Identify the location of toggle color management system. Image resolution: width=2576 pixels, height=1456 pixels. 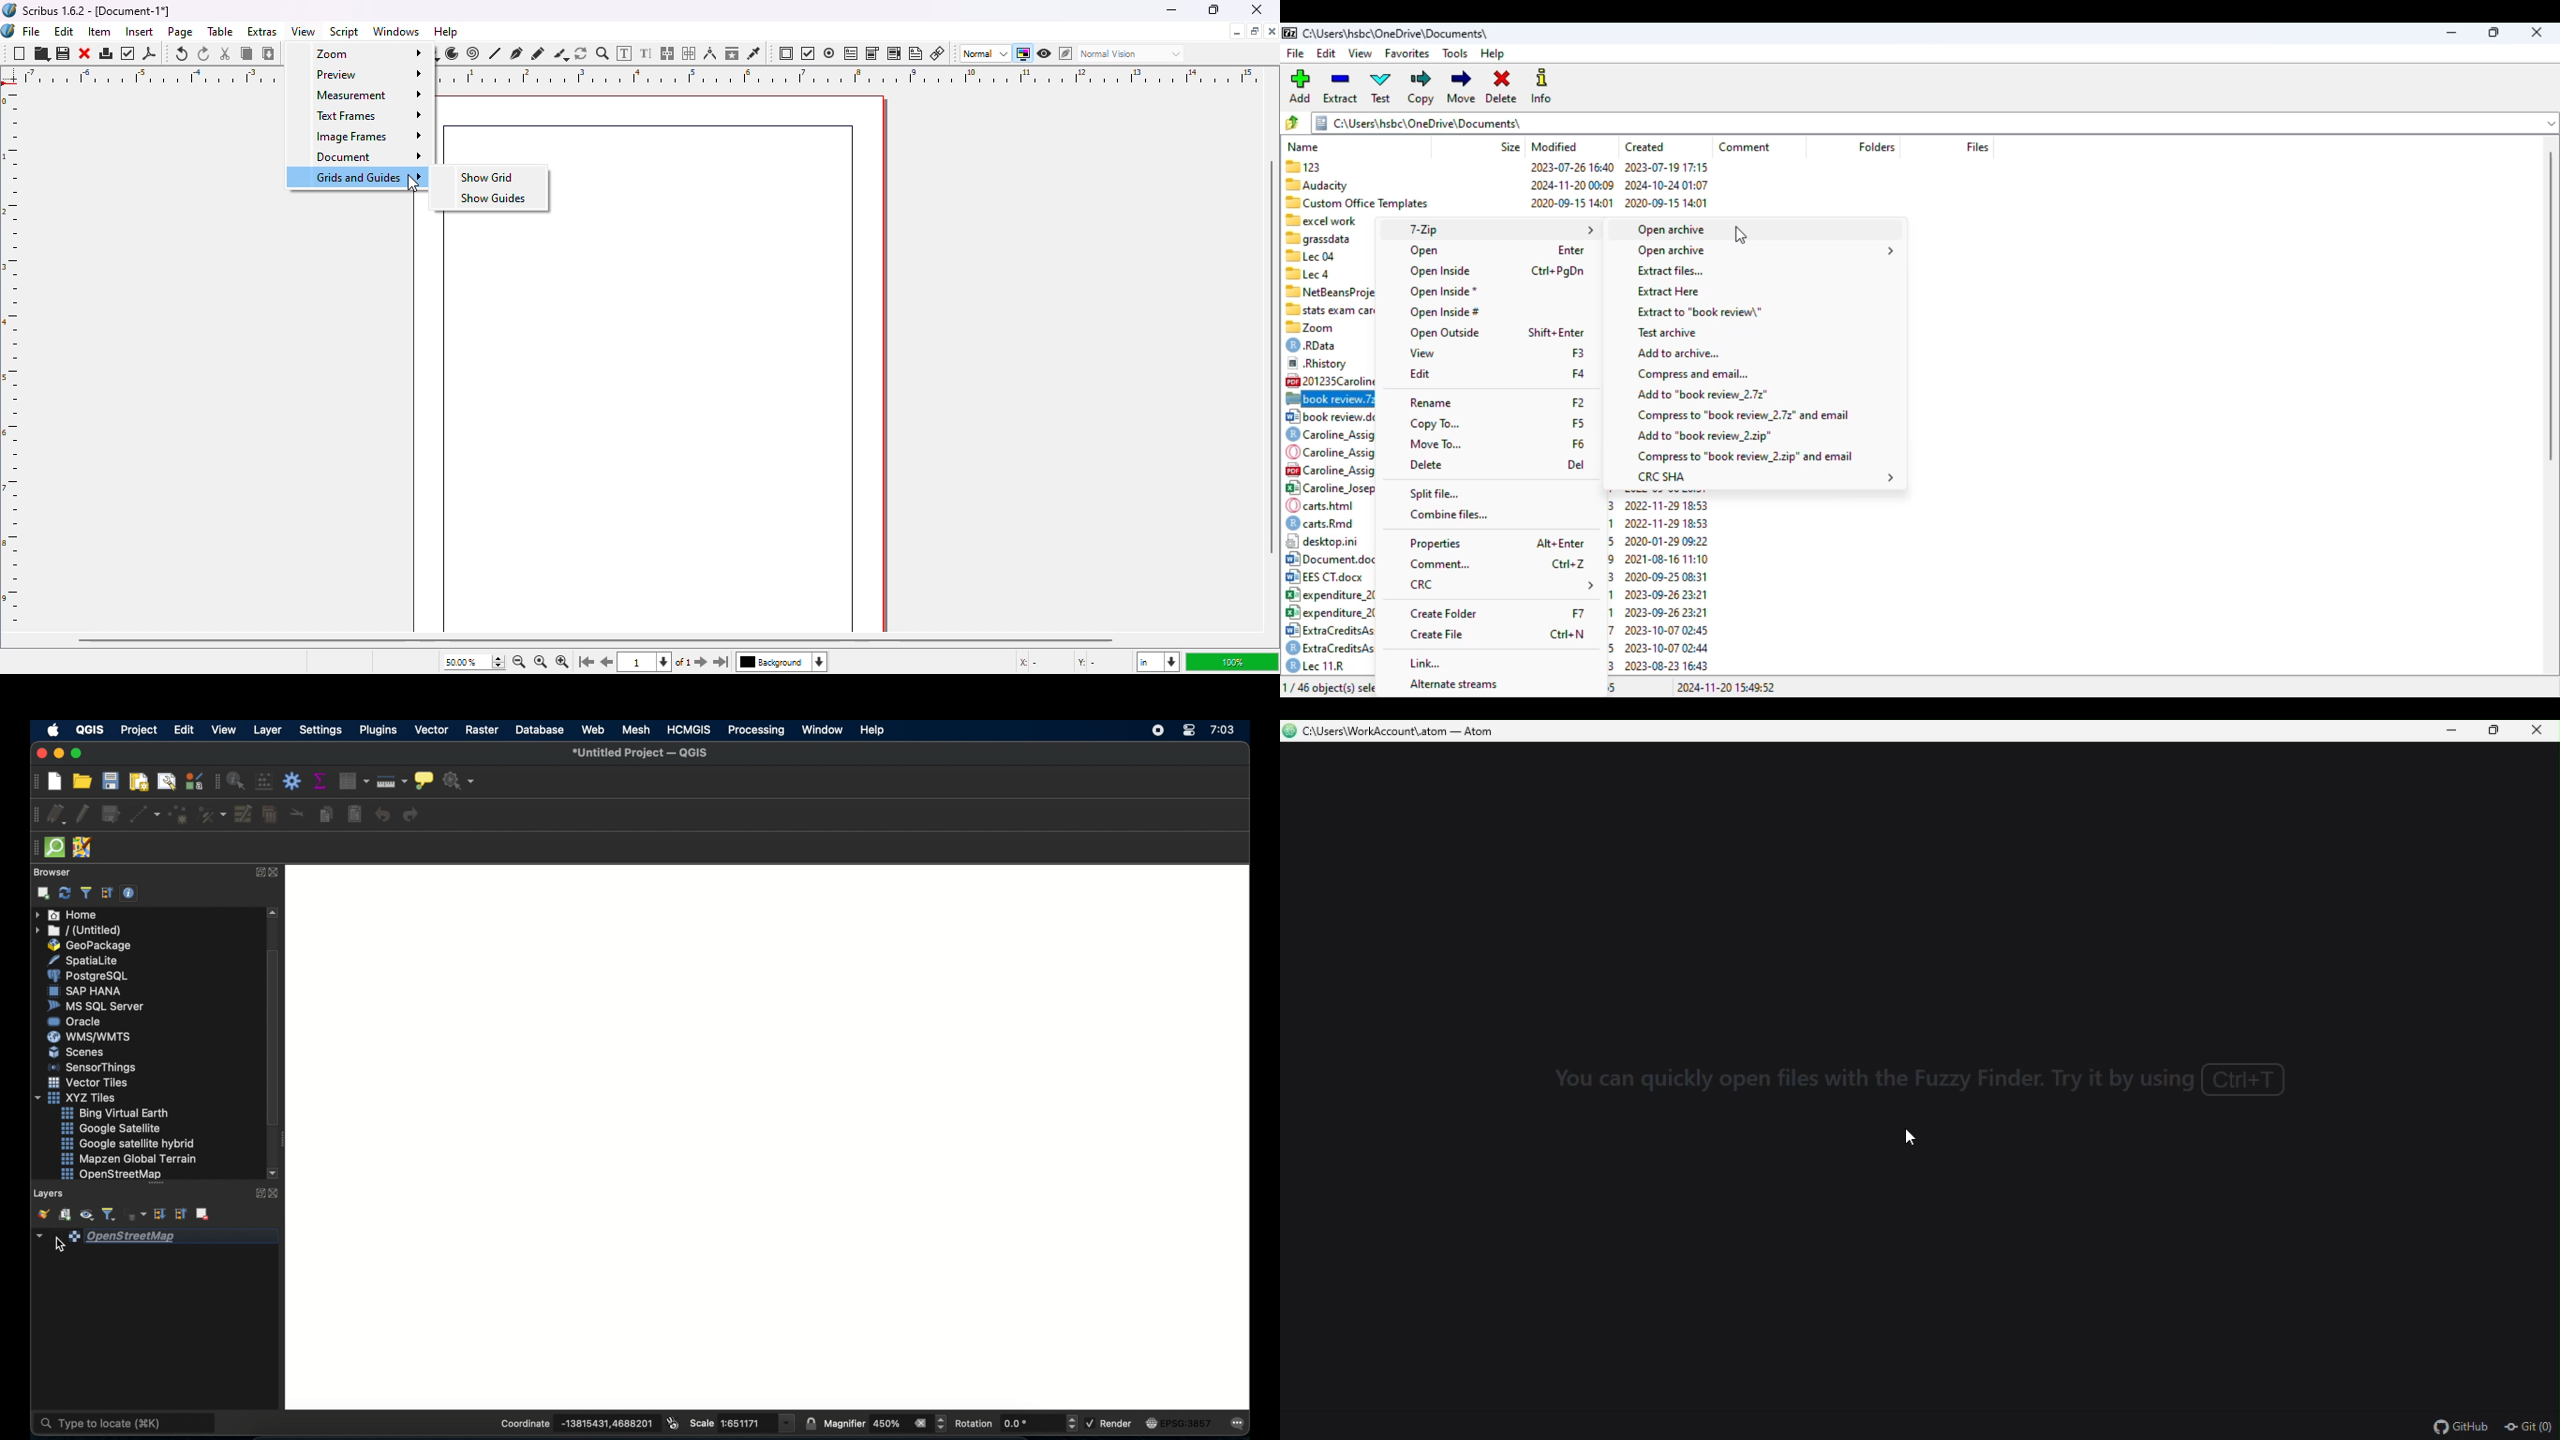
(1022, 53).